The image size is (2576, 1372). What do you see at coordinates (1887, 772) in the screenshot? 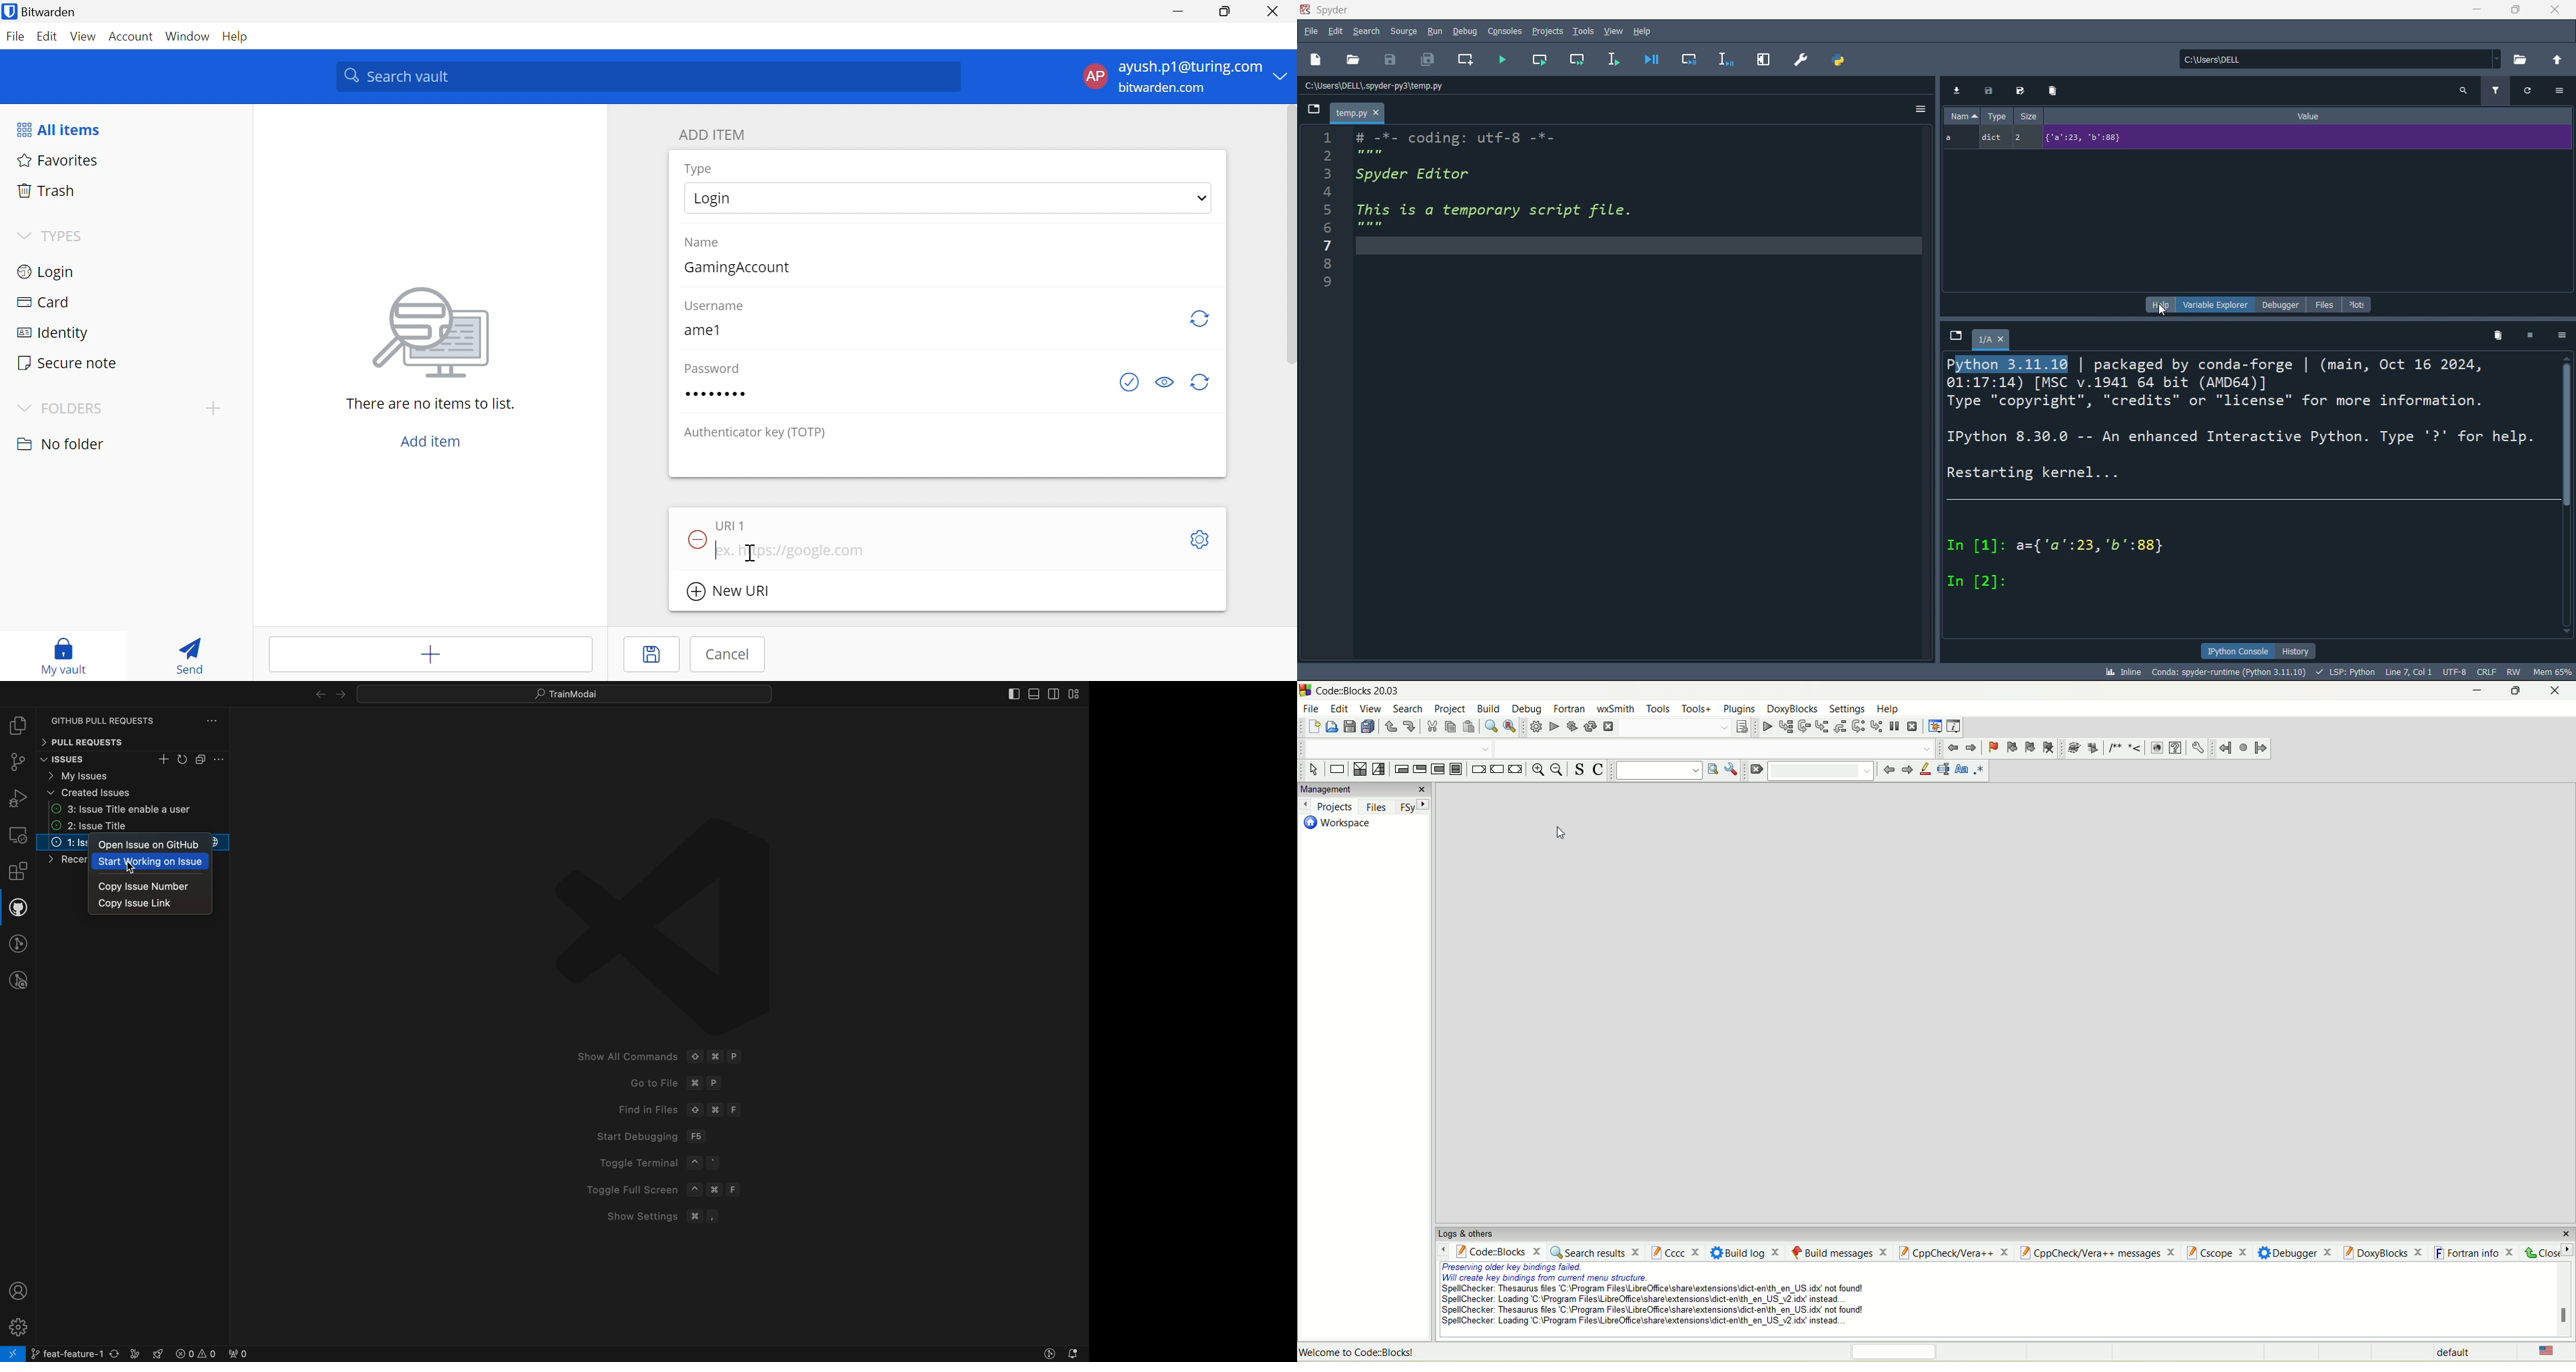
I see `previous` at bounding box center [1887, 772].